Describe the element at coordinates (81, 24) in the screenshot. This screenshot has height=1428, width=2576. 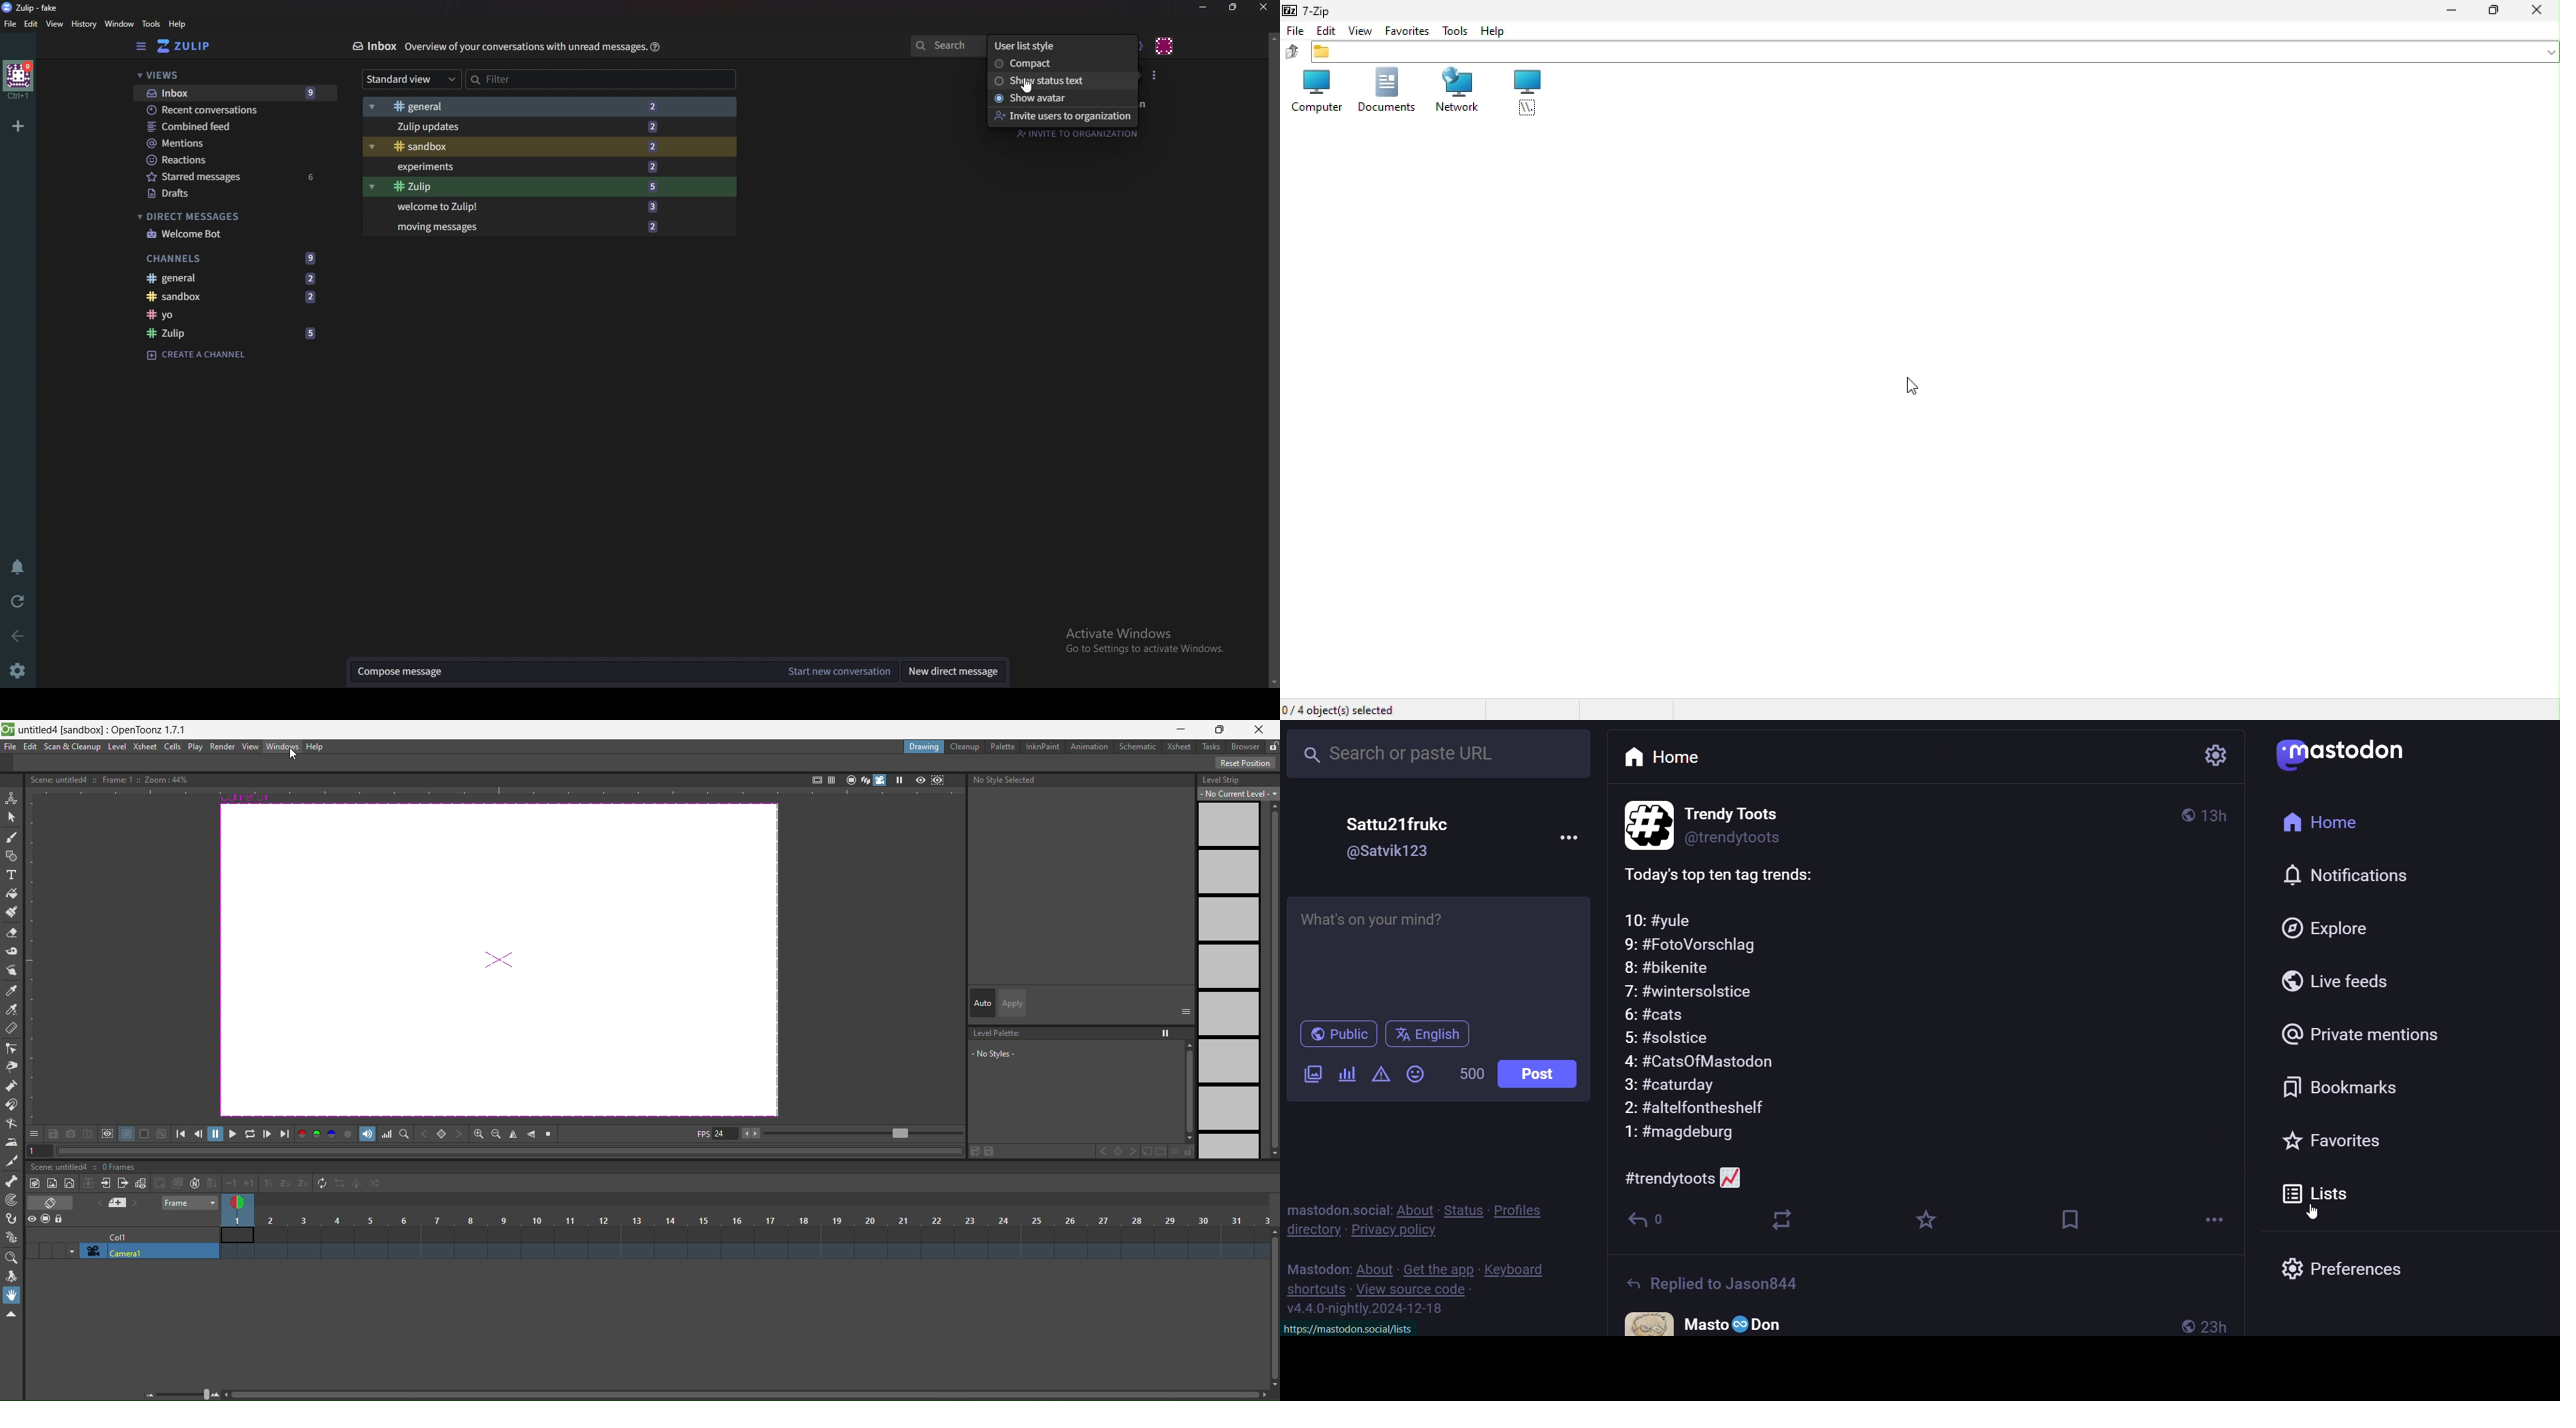
I see `history` at that location.